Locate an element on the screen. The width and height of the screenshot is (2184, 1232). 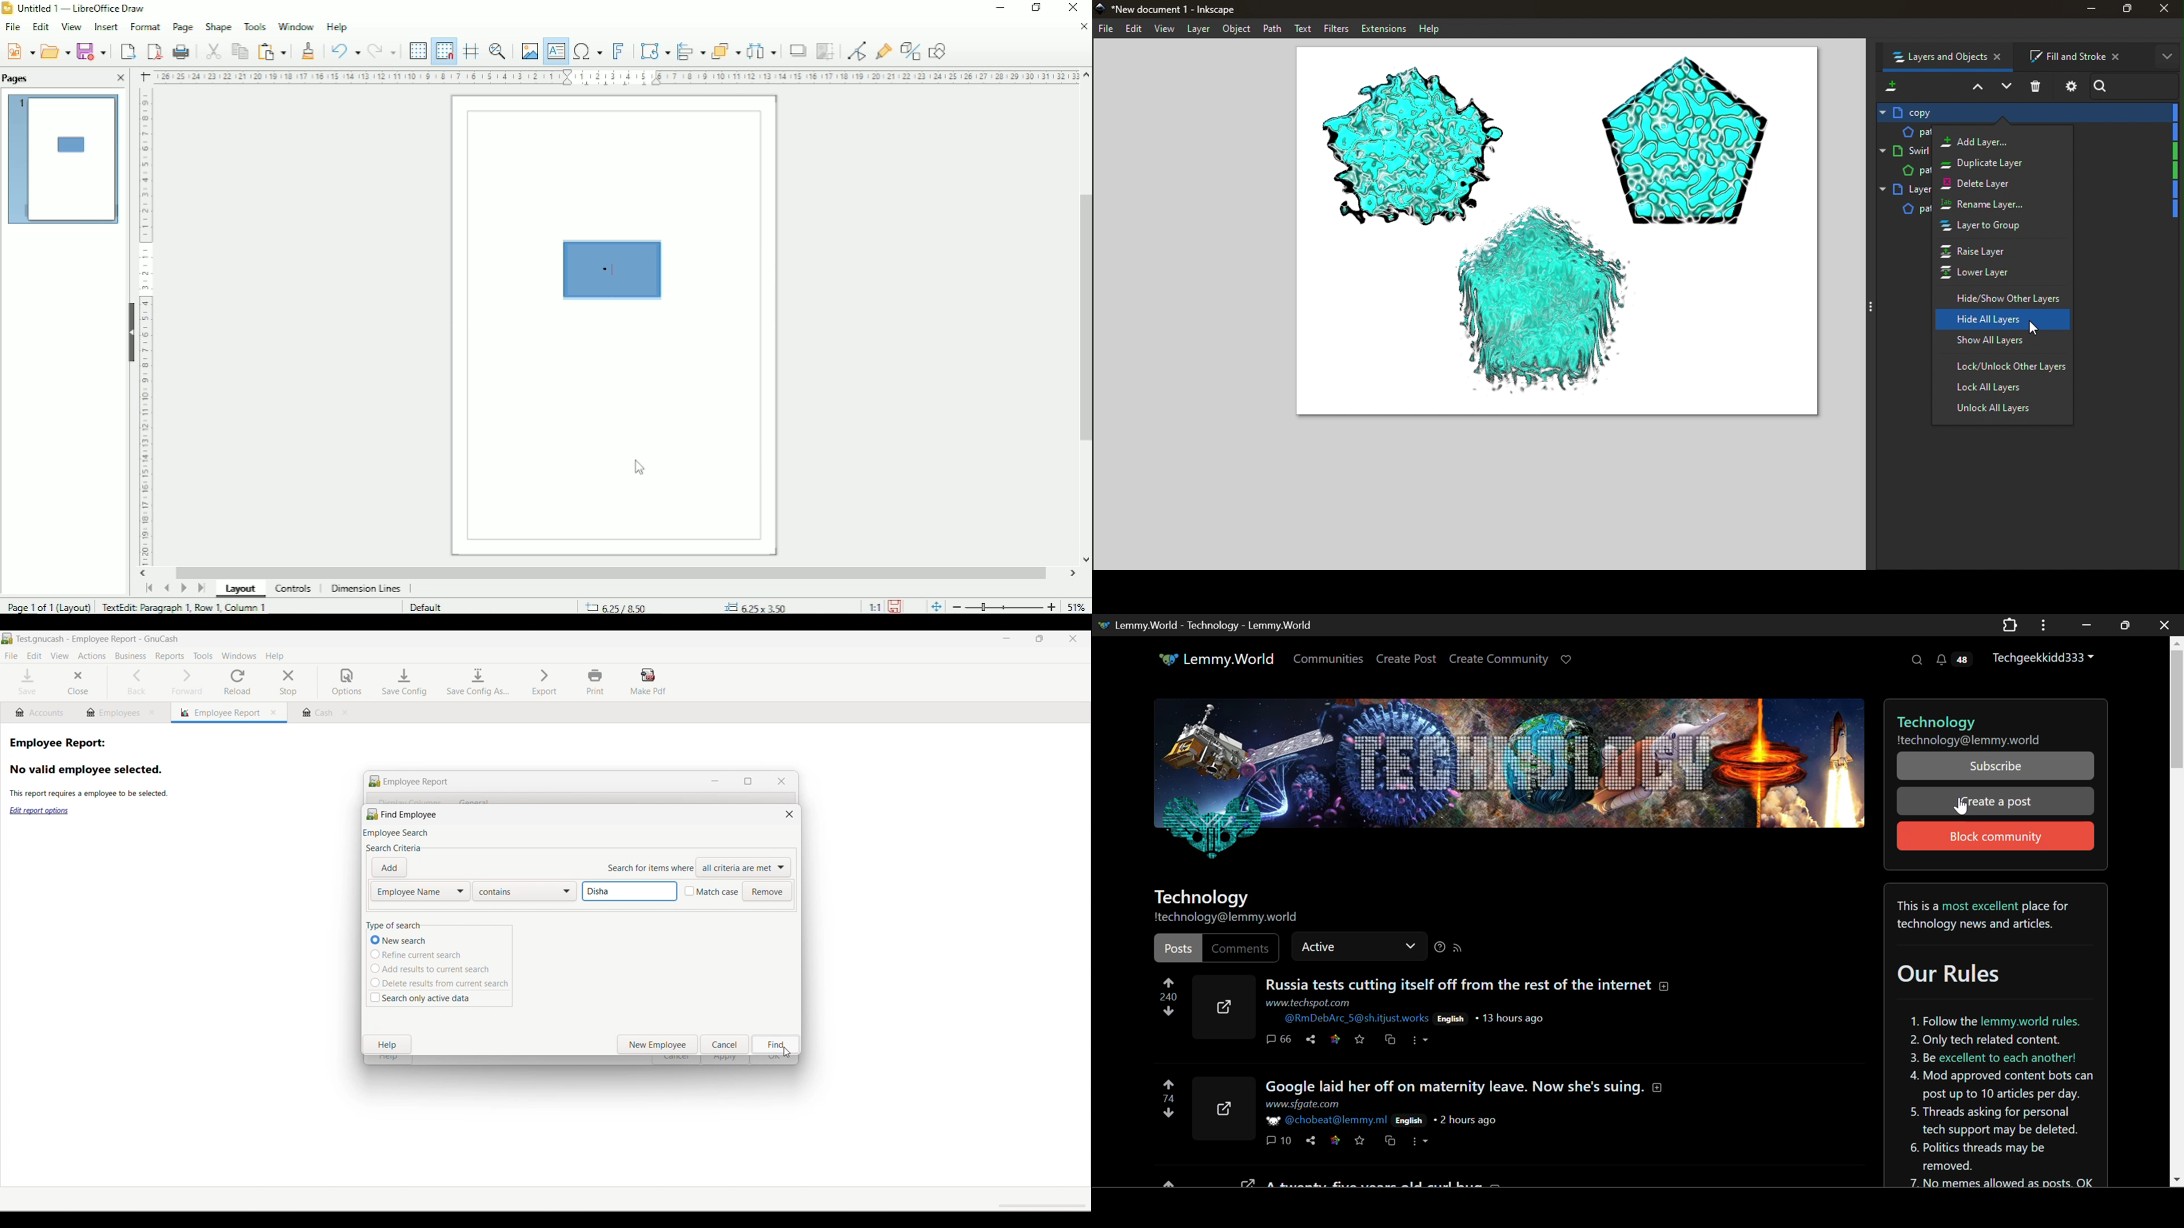
External Link Icon is located at coordinates (1224, 1105).